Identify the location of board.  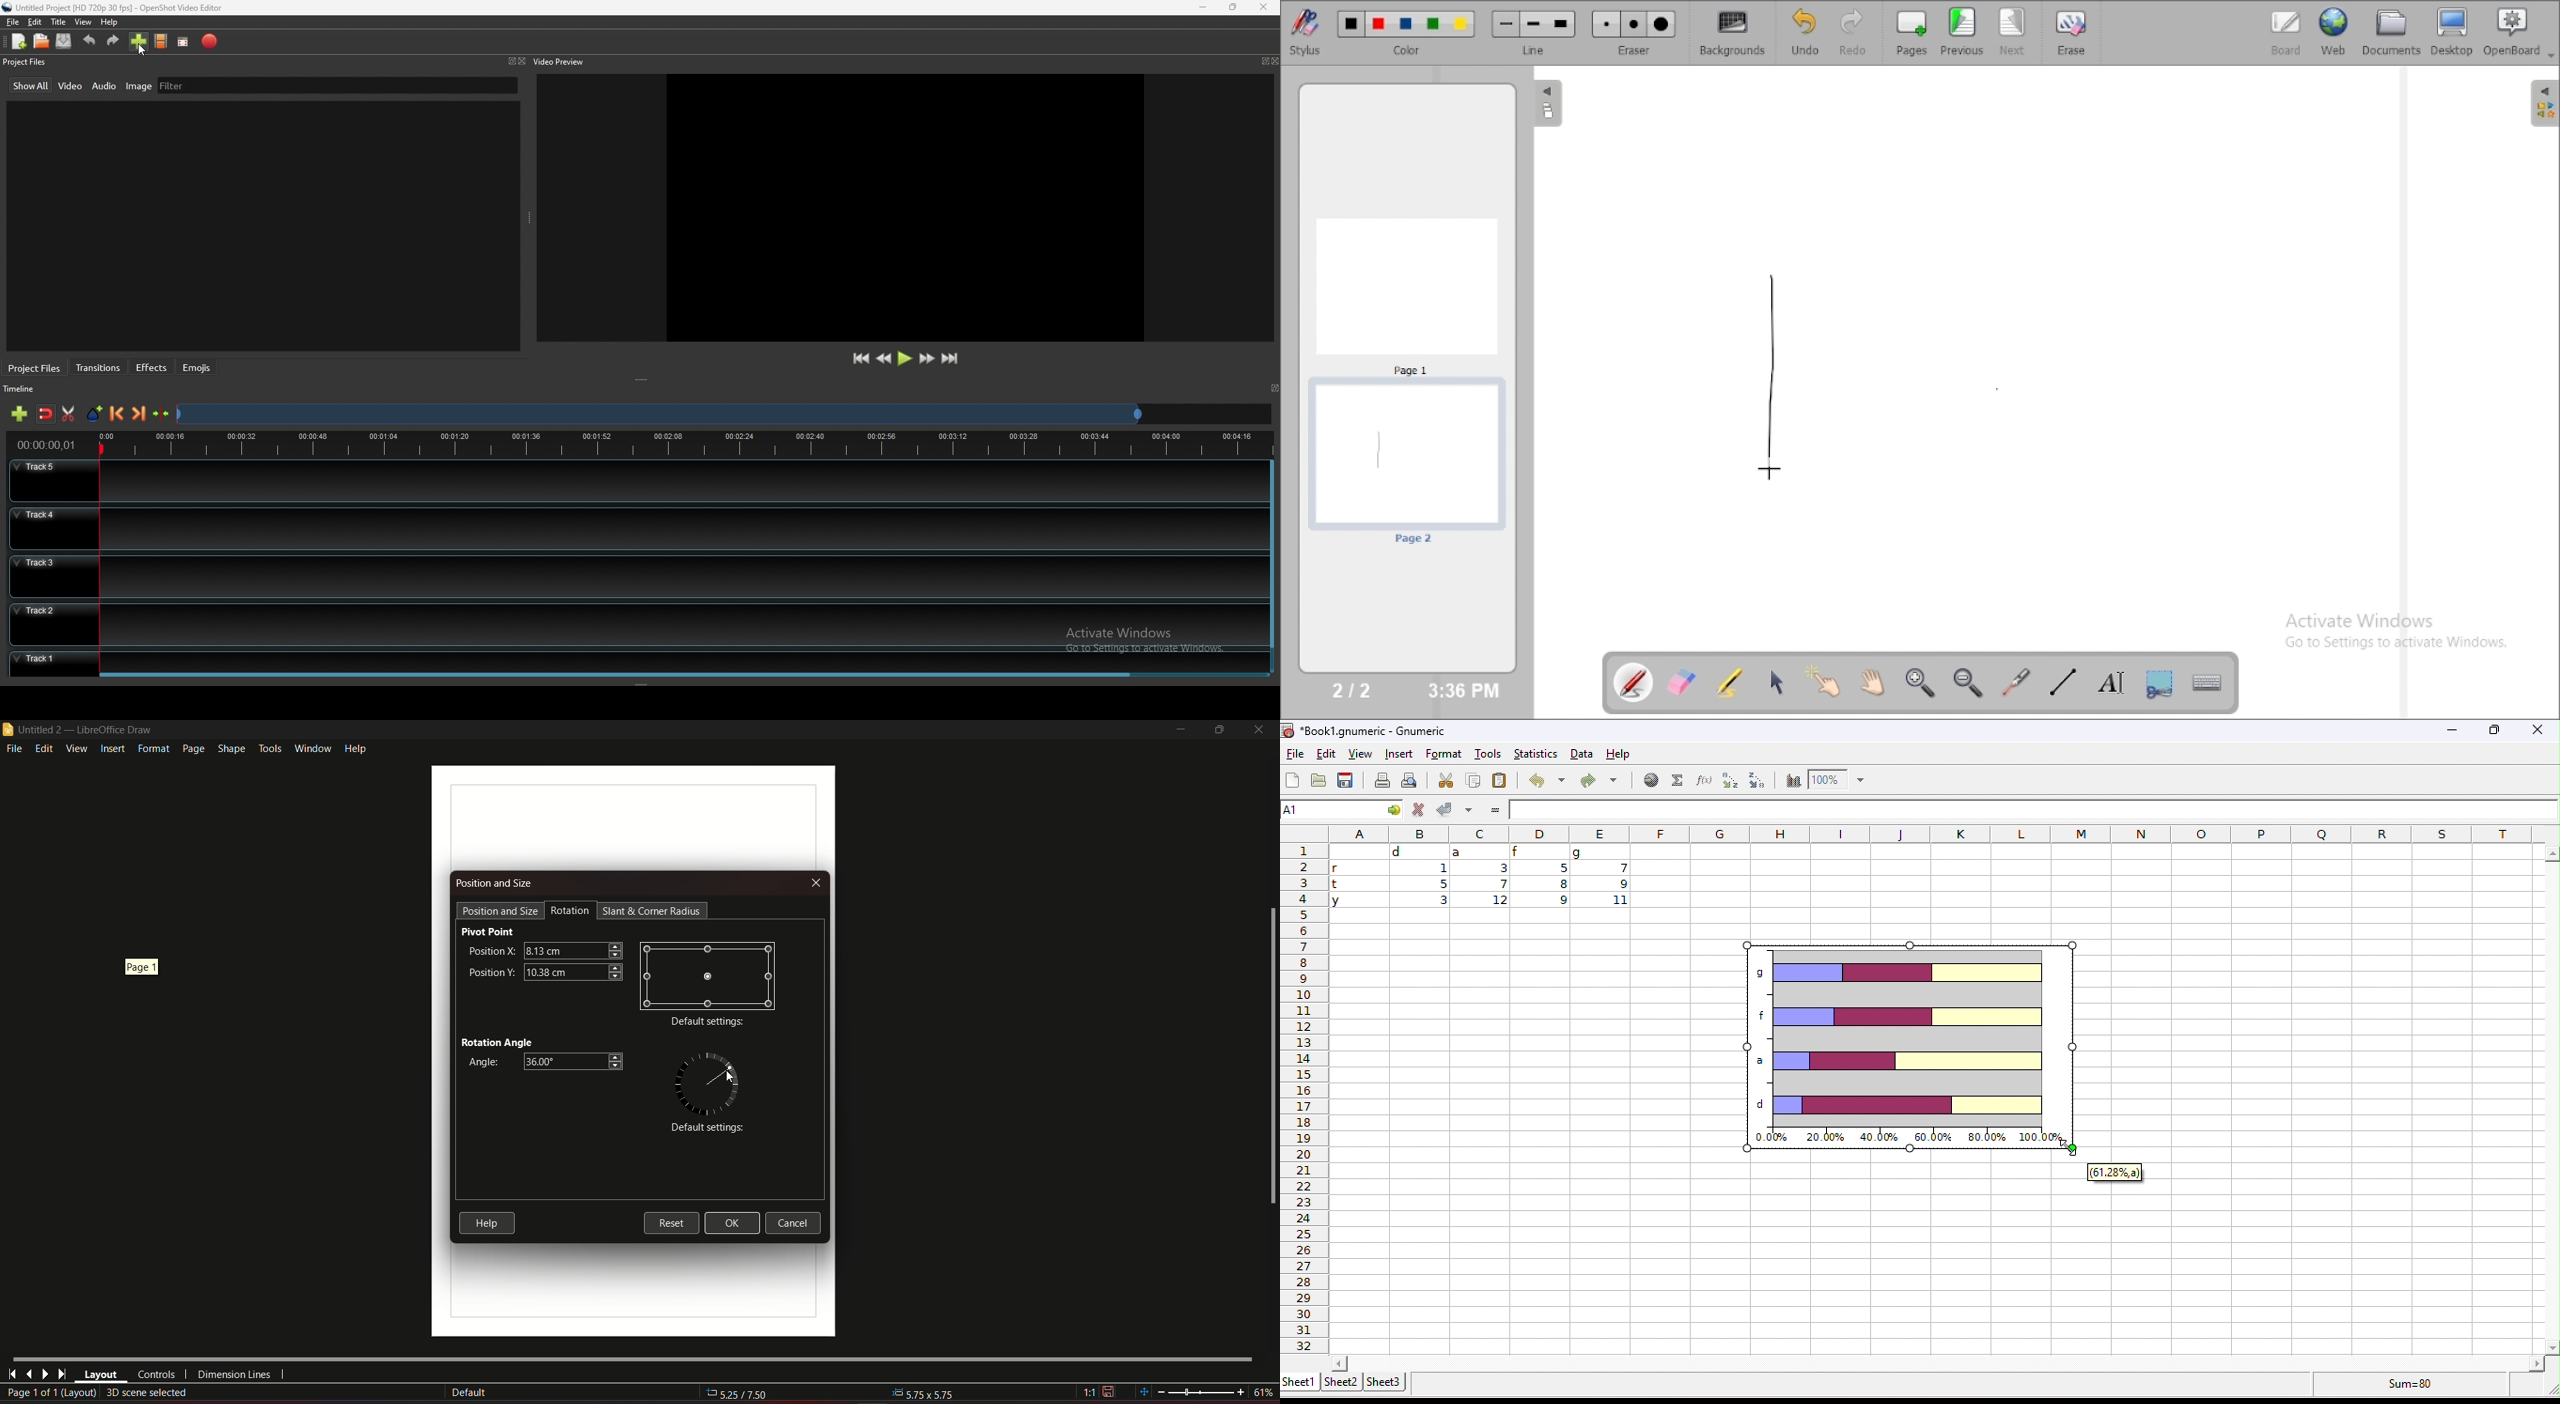
(2286, 33).